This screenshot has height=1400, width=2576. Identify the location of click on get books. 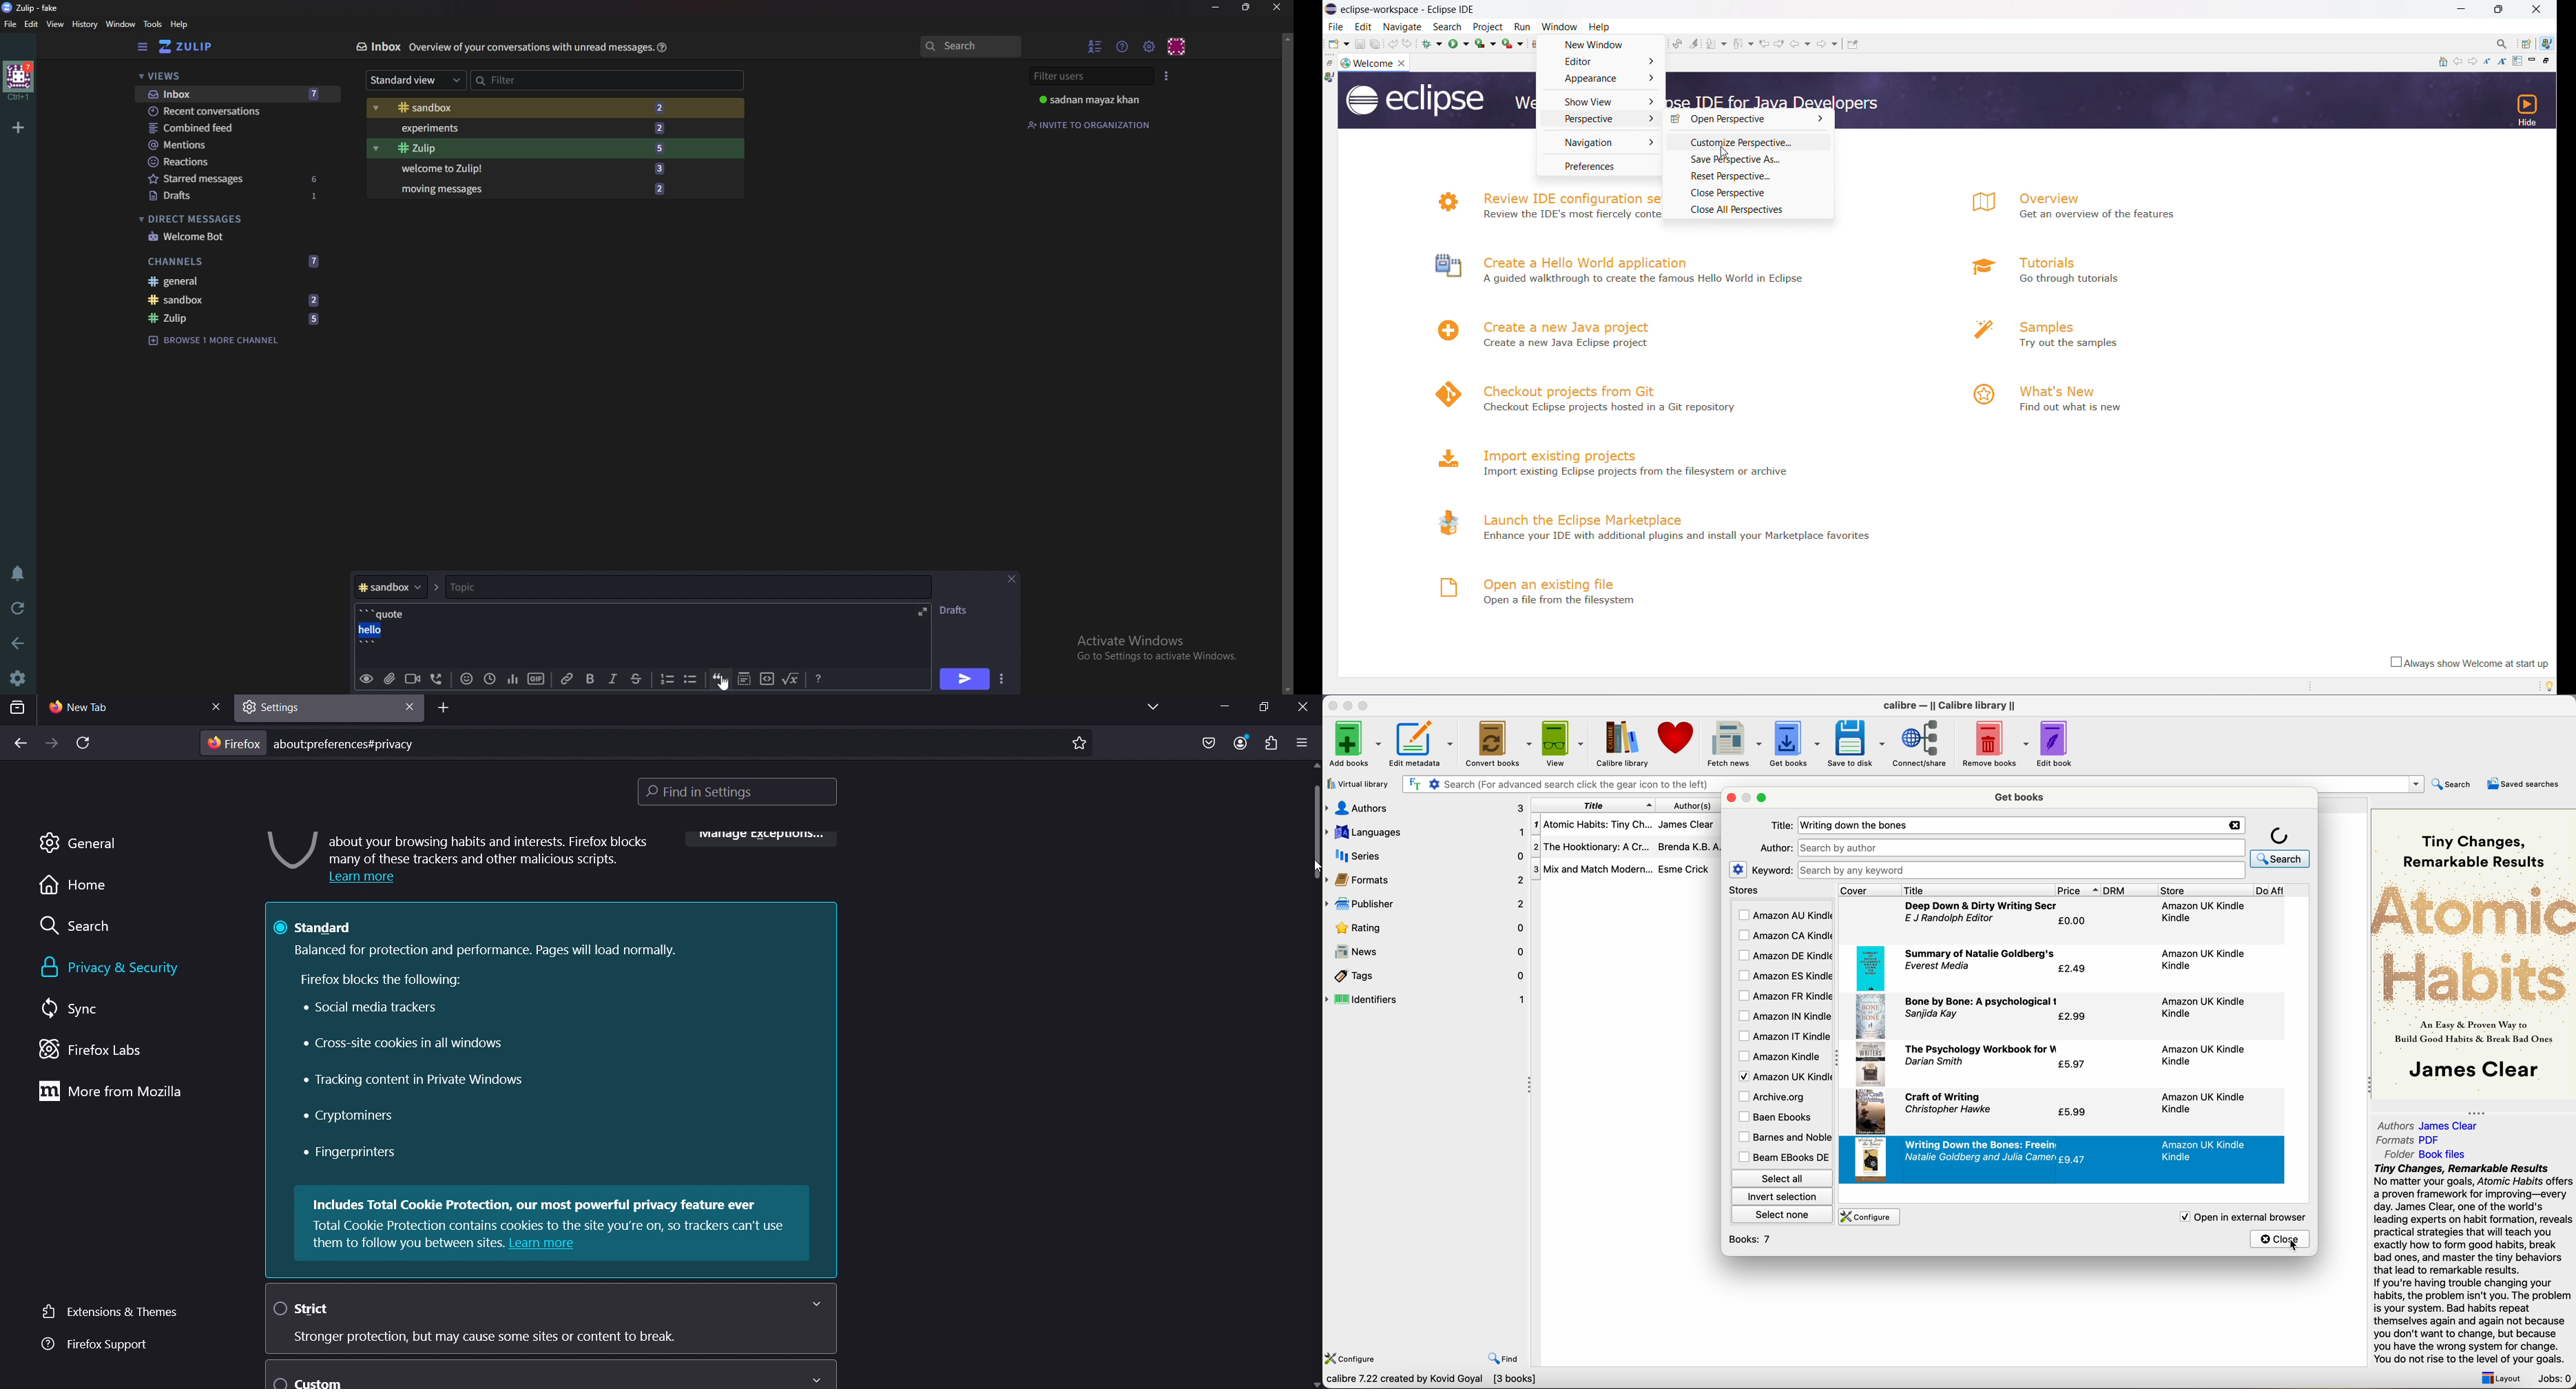
(1787, 743).